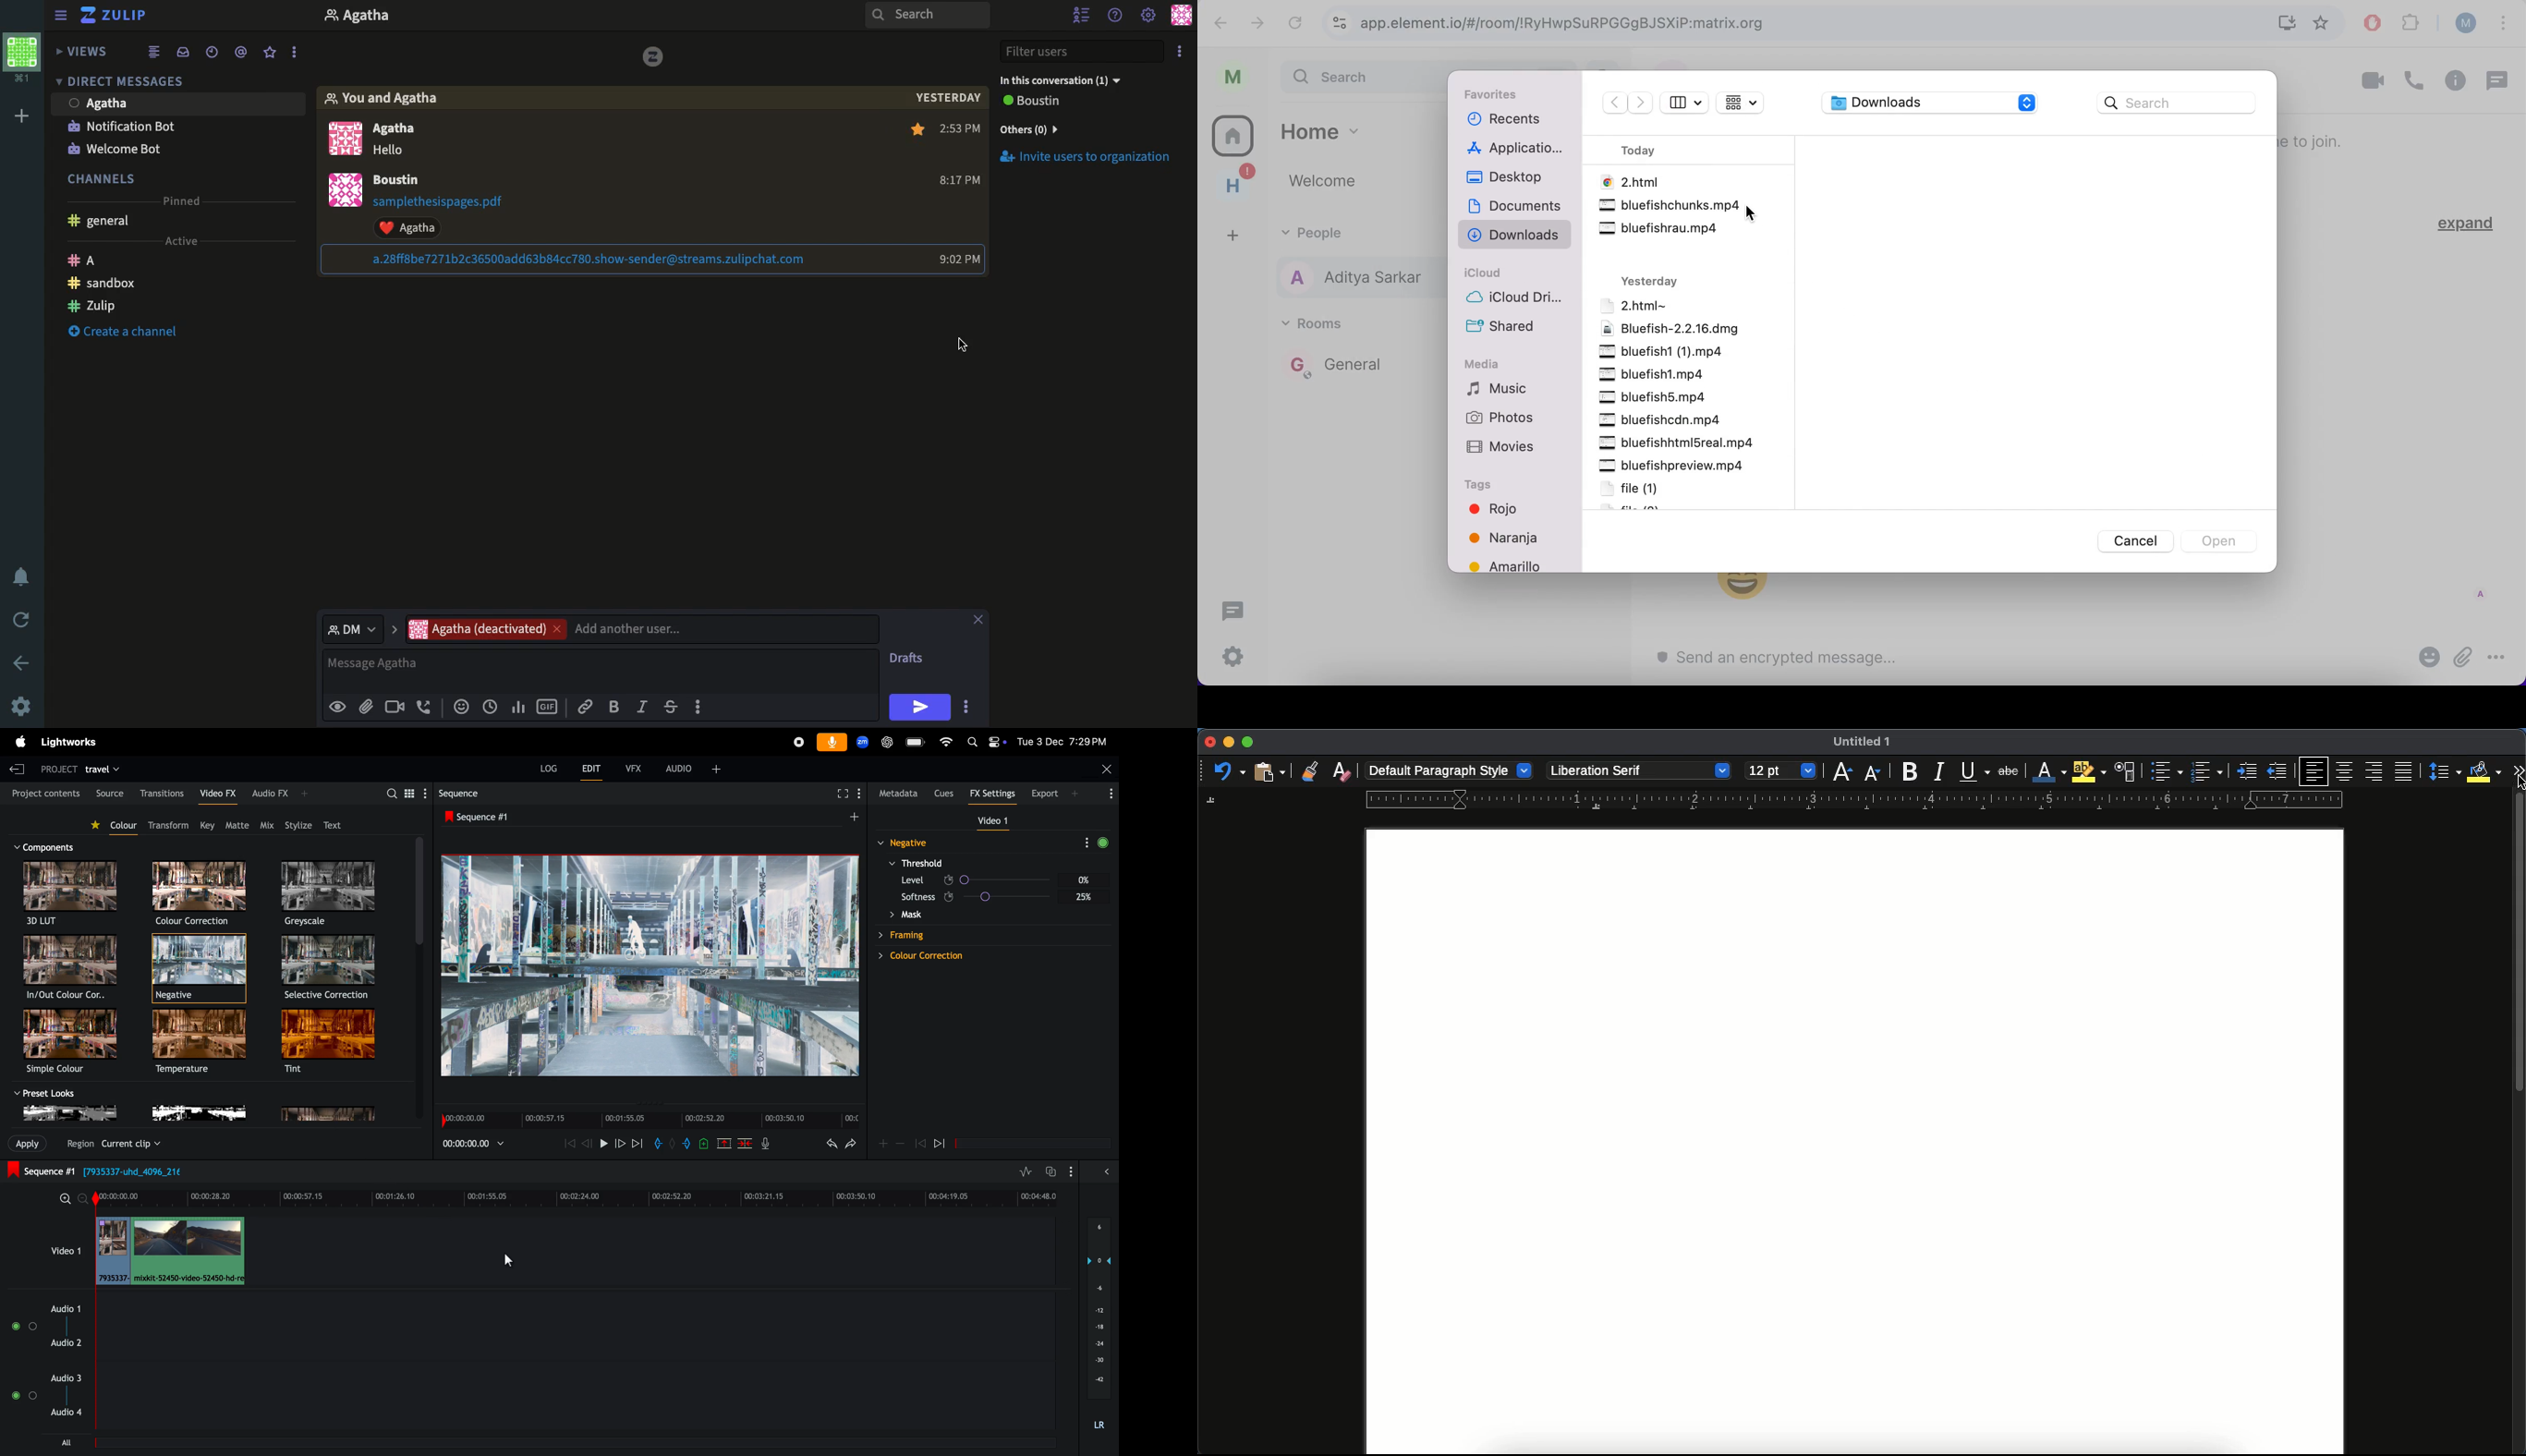  What do you see at coordinates (112, 1144) in the screenshot?
I see `` at bounding box center [112, 1144].